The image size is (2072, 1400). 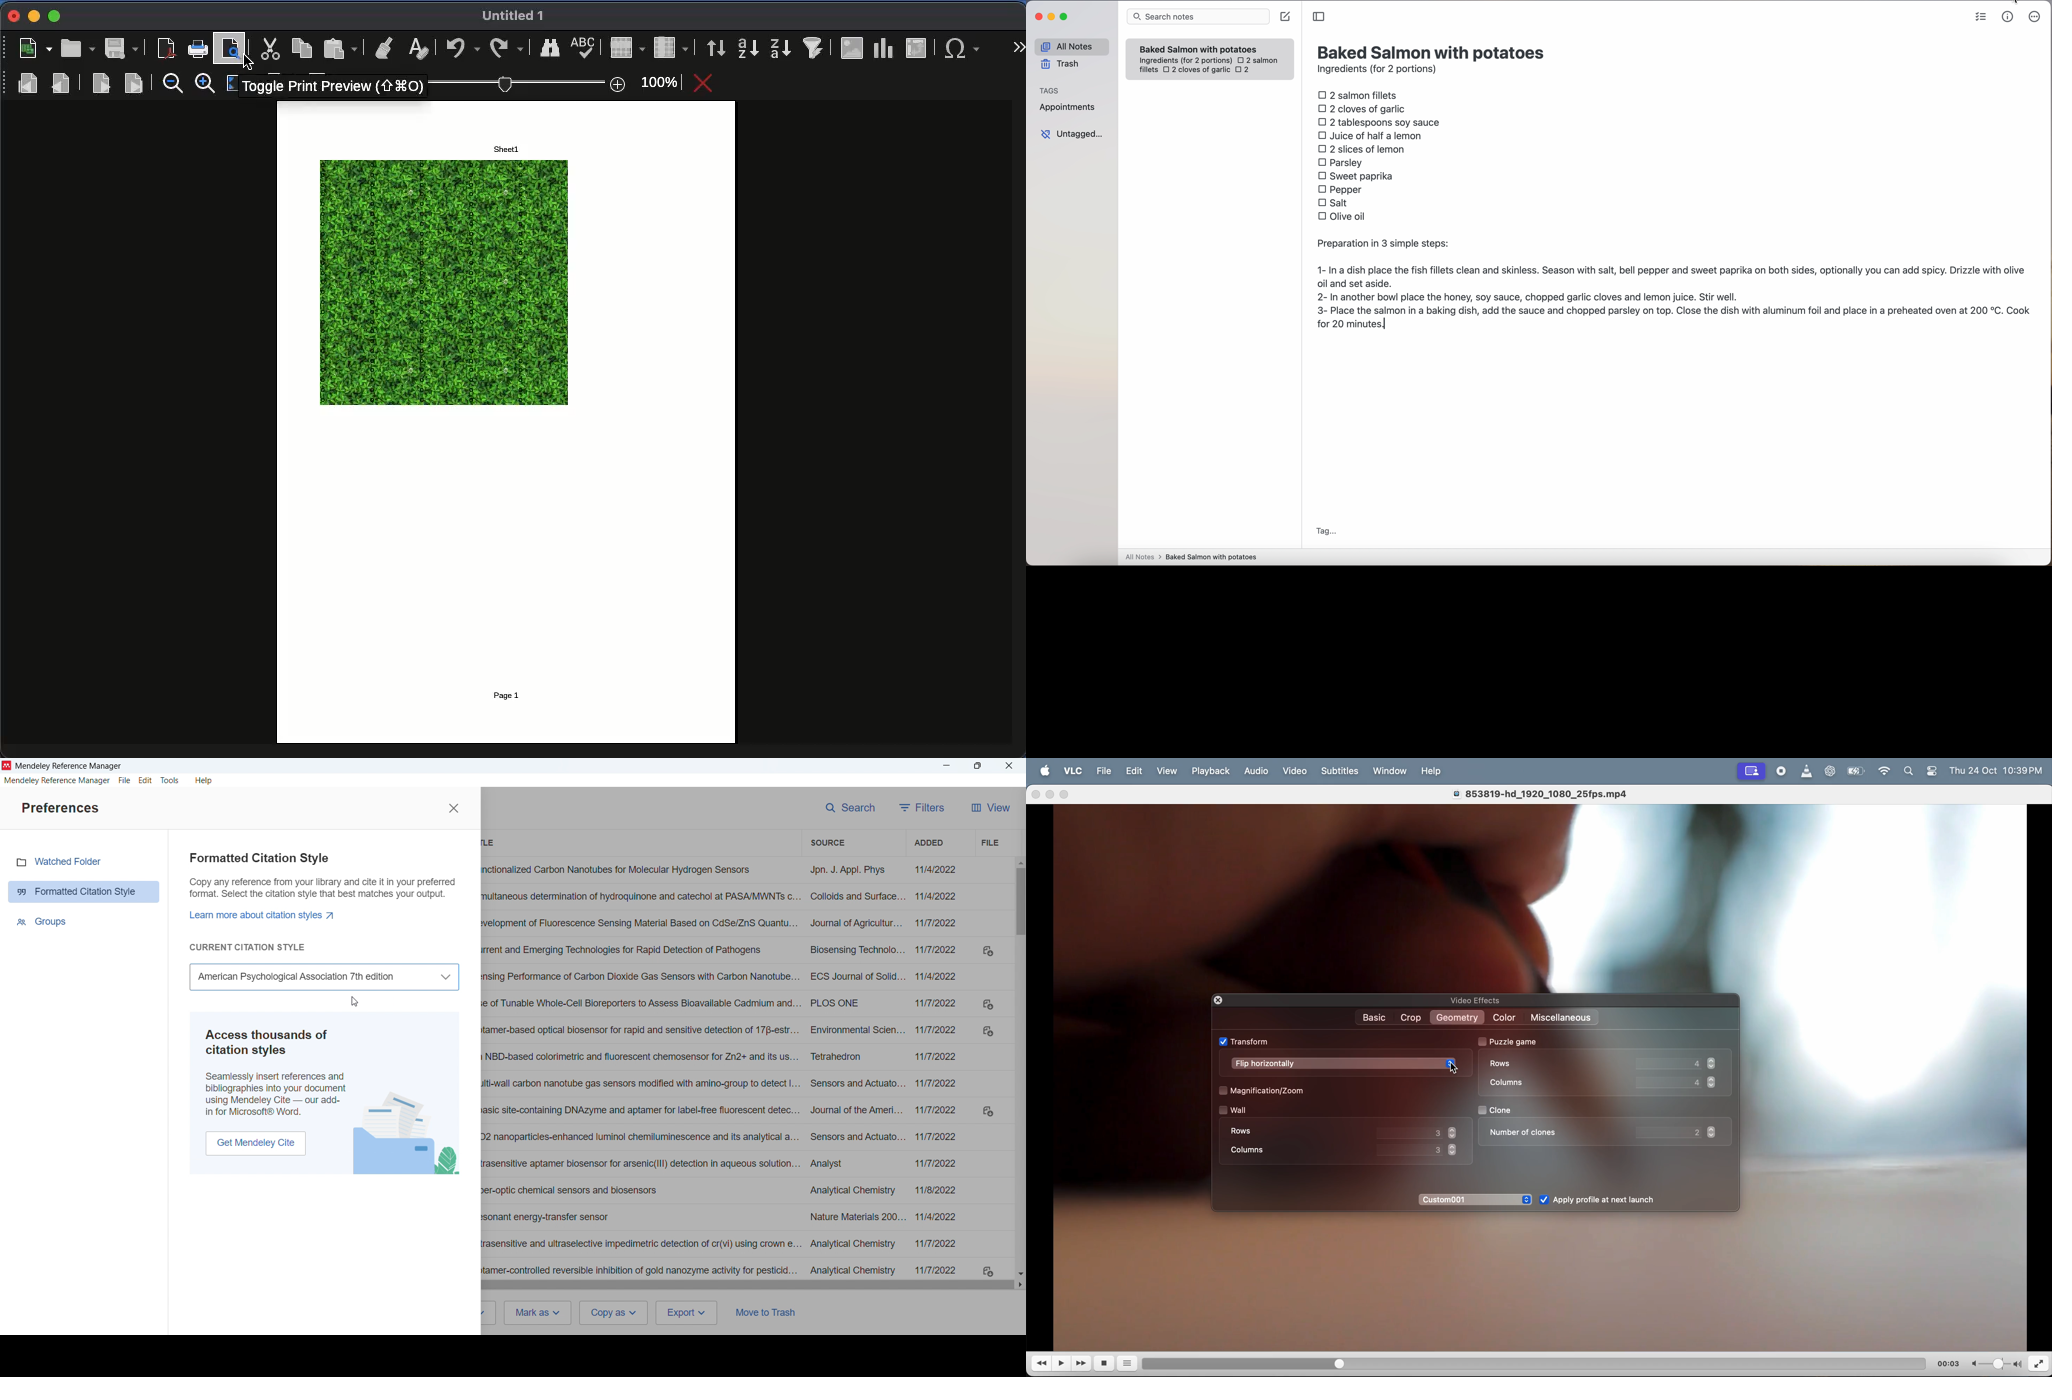 I want to click on coloumn value, so click(x=1680, y=1082).